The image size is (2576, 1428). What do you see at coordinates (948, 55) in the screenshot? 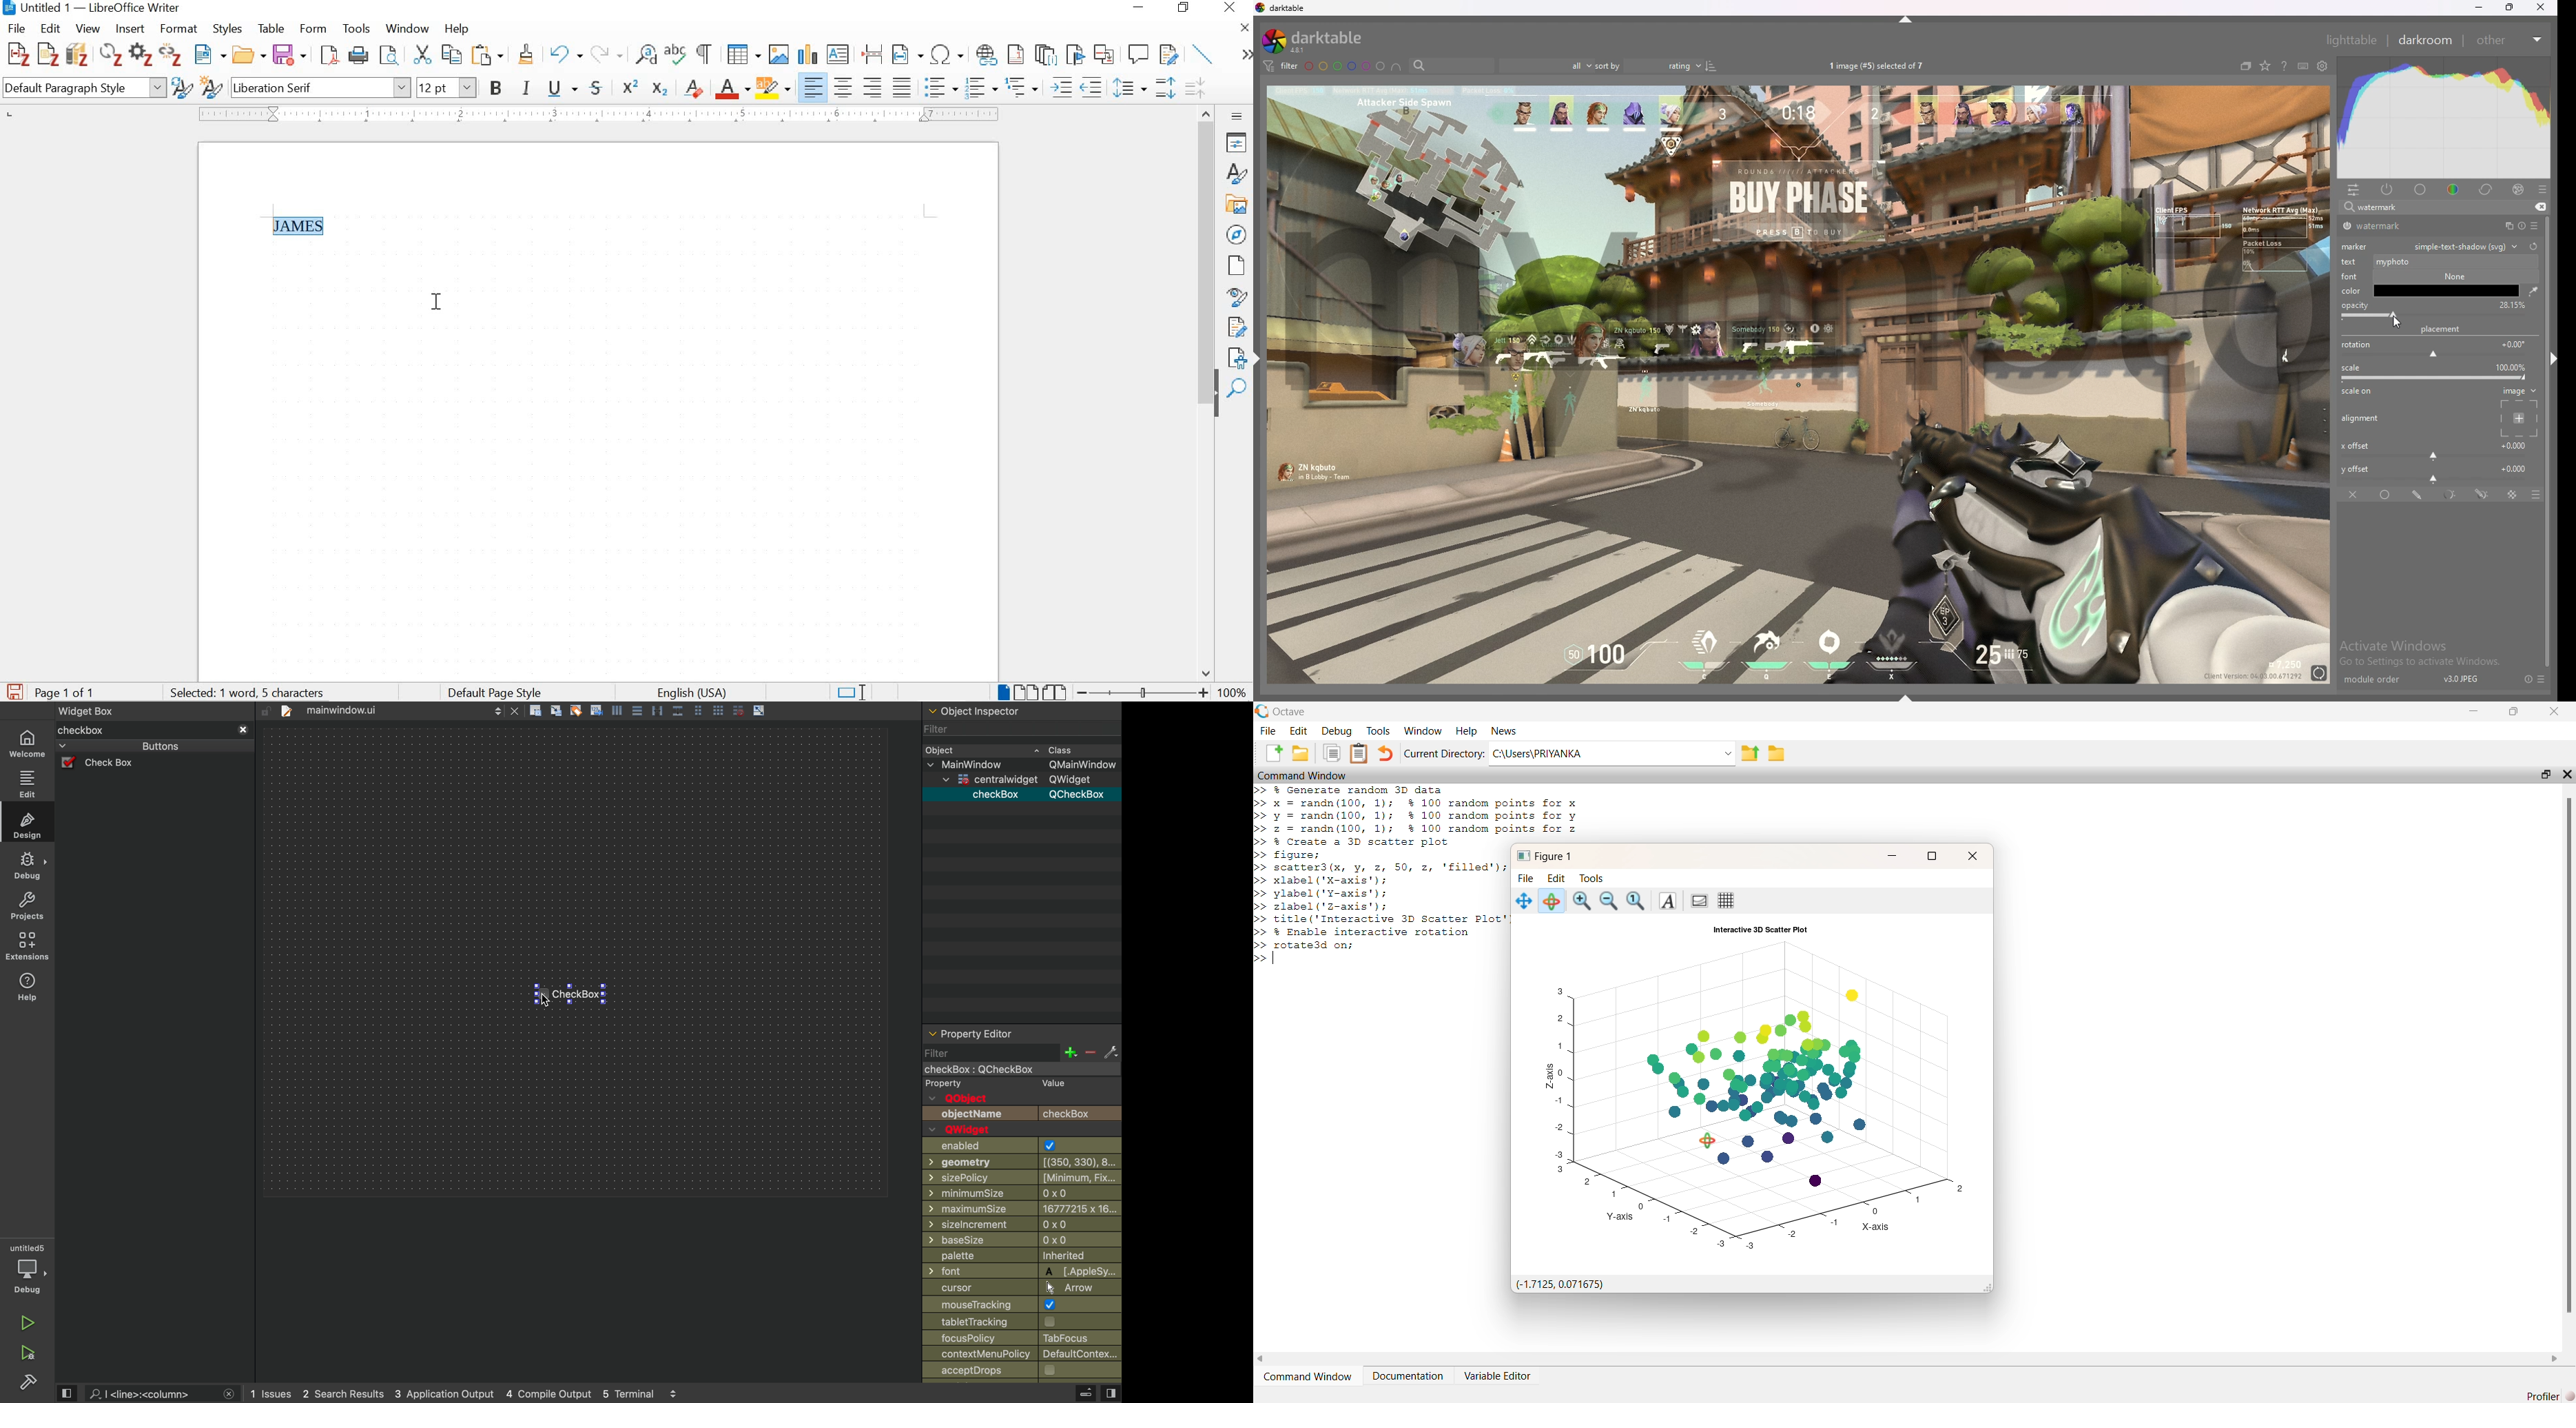
I see `insert special characters` at bounding box center [948, 55].